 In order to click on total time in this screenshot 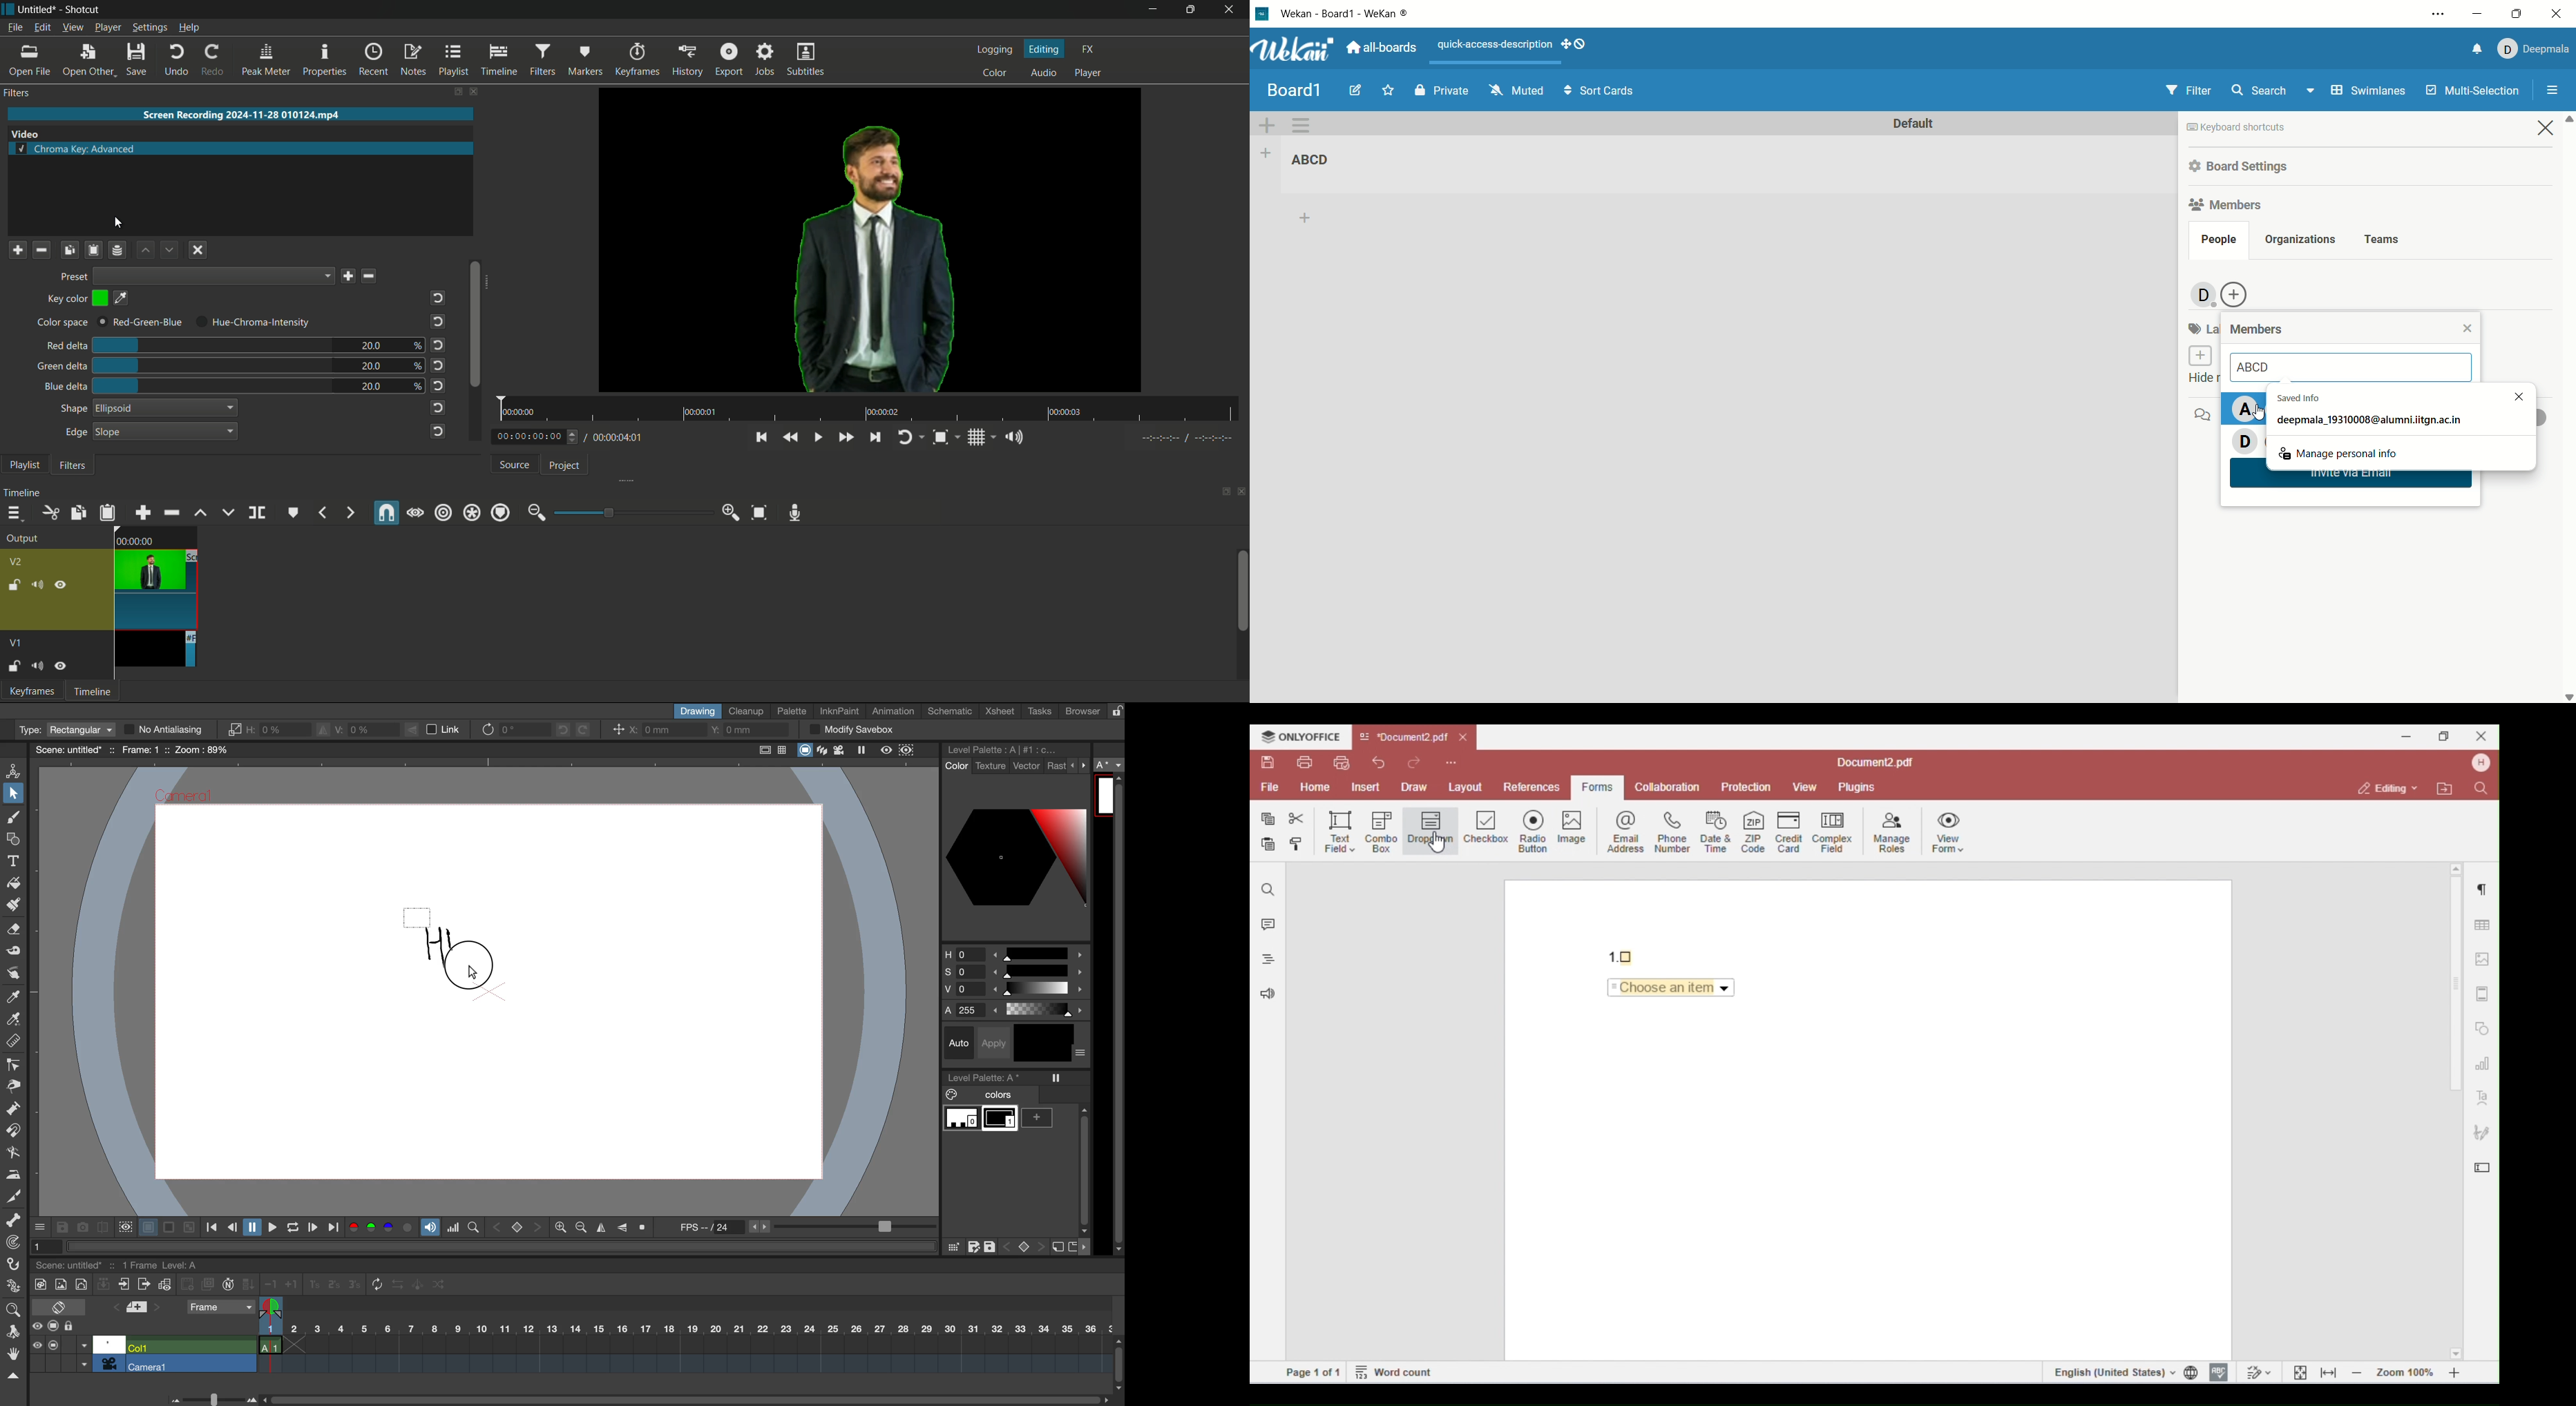, I will do `click(615, 438)`.